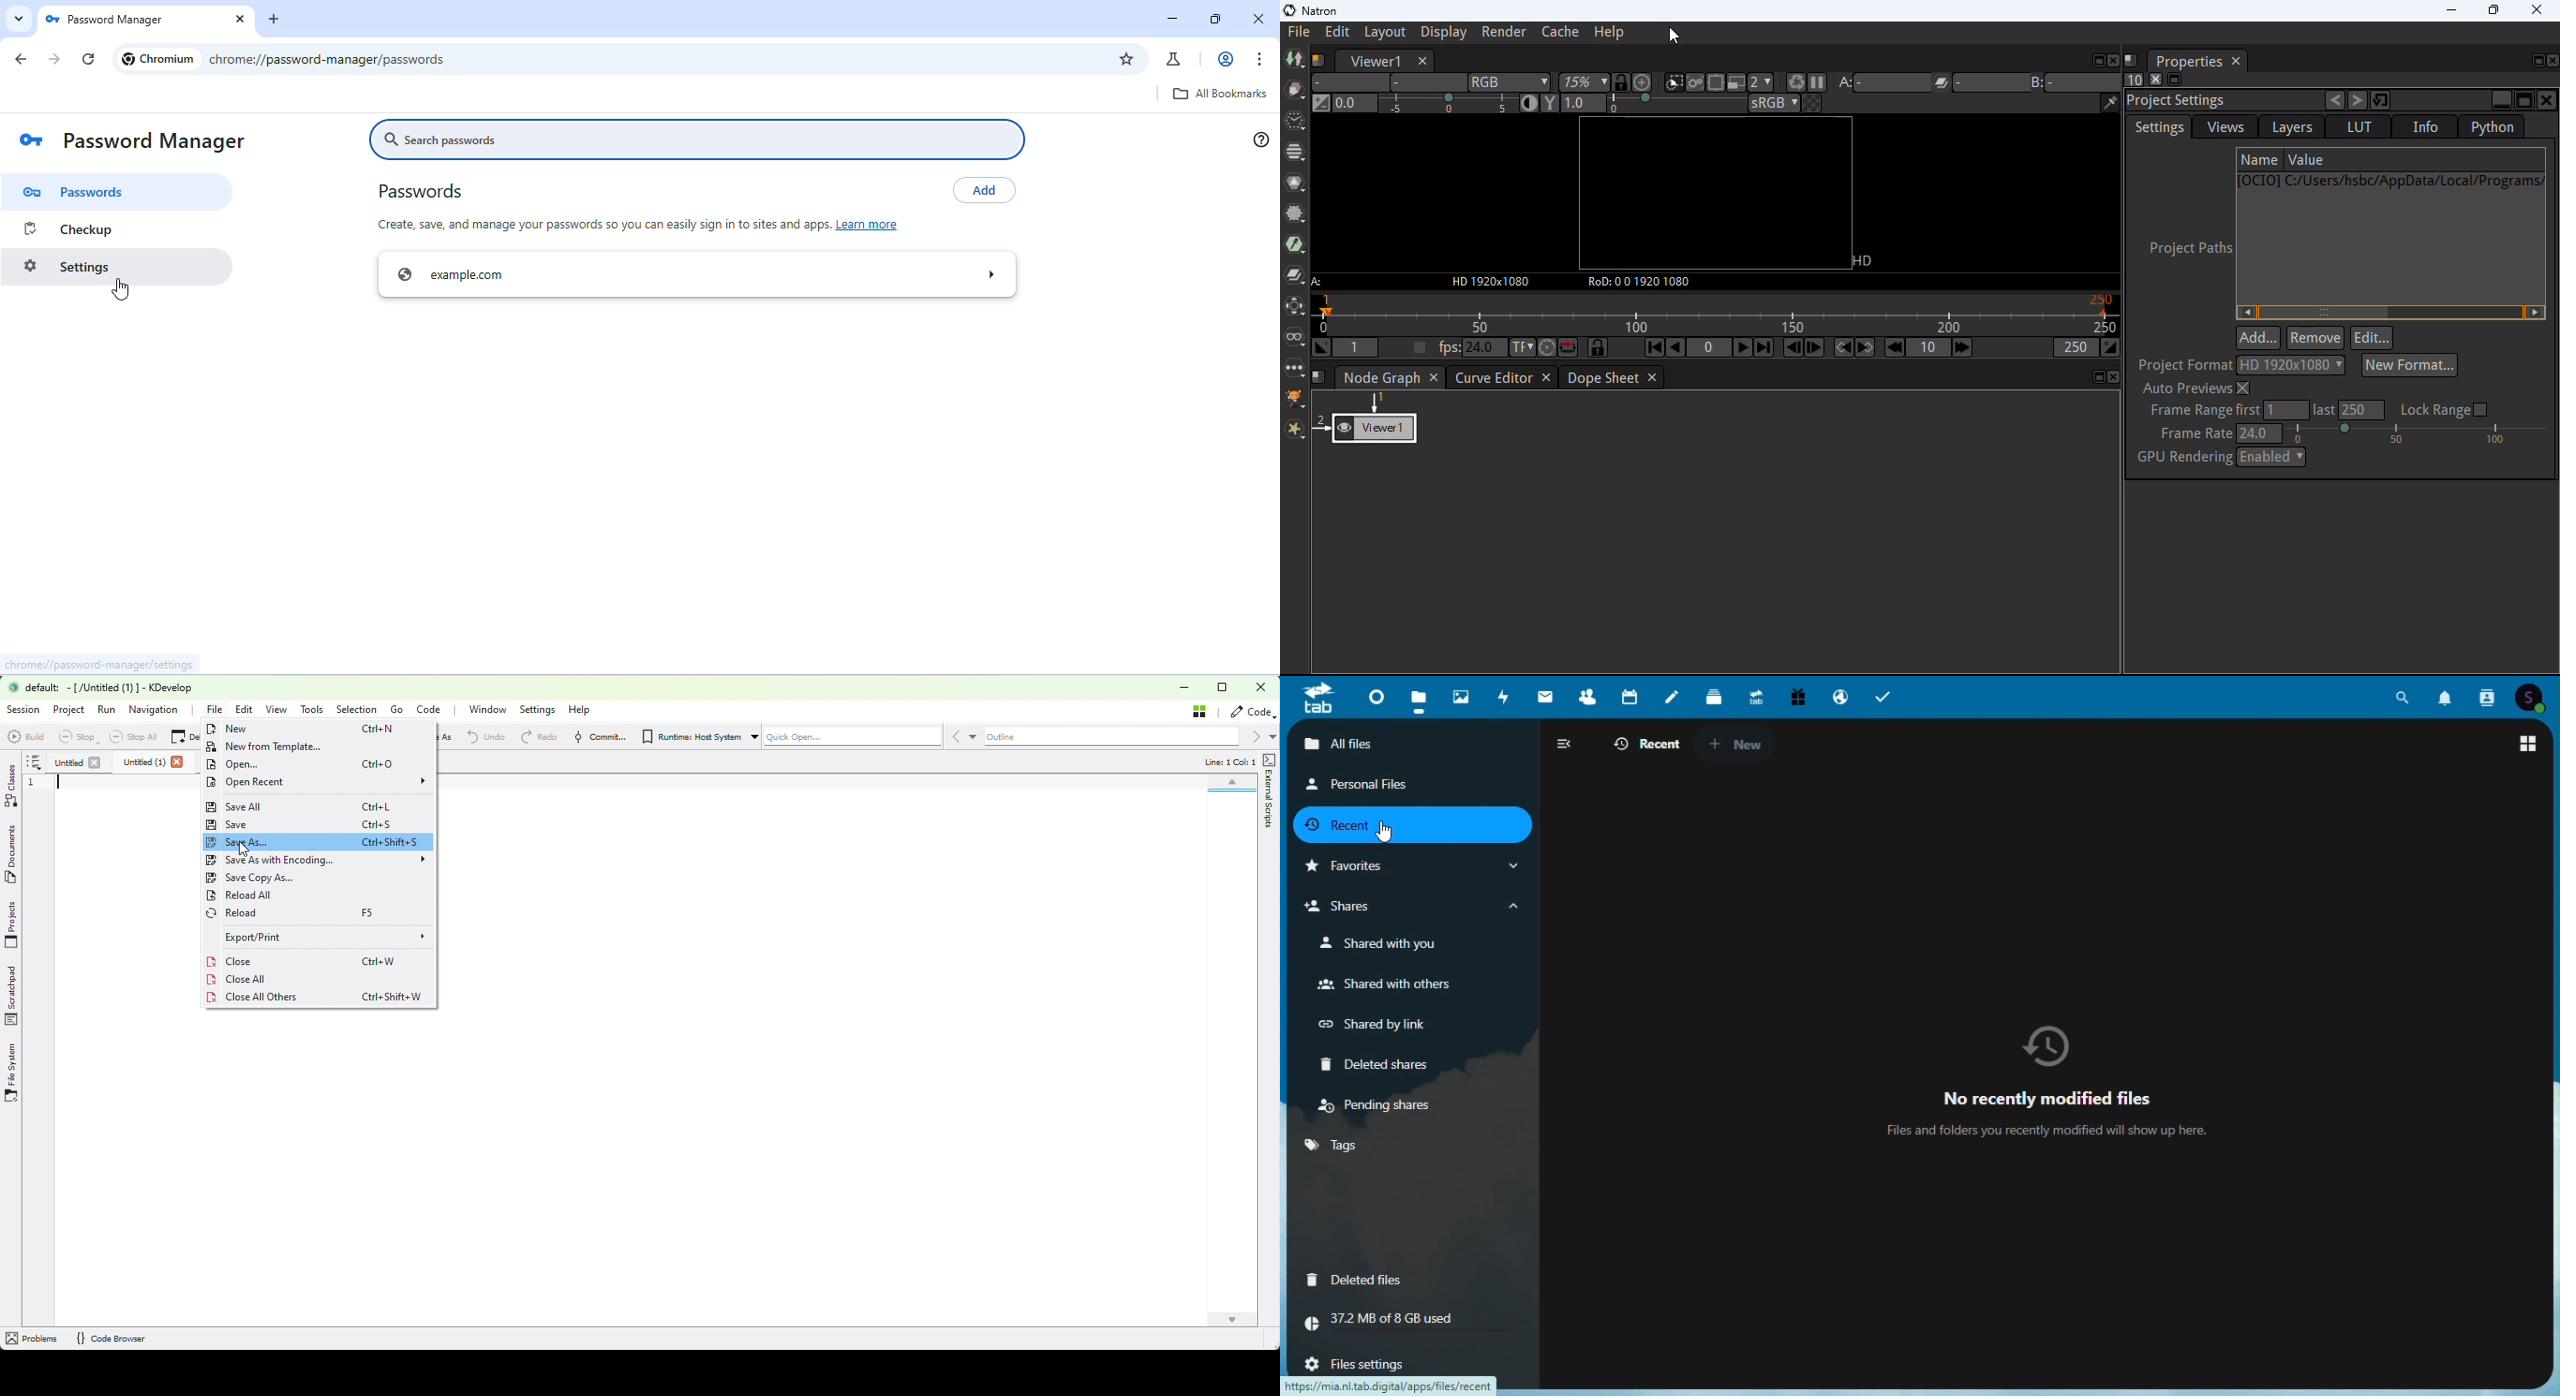  Describe the element at coordinates (1360, 783) in the screenshot. I see `Personal Files` at that location.